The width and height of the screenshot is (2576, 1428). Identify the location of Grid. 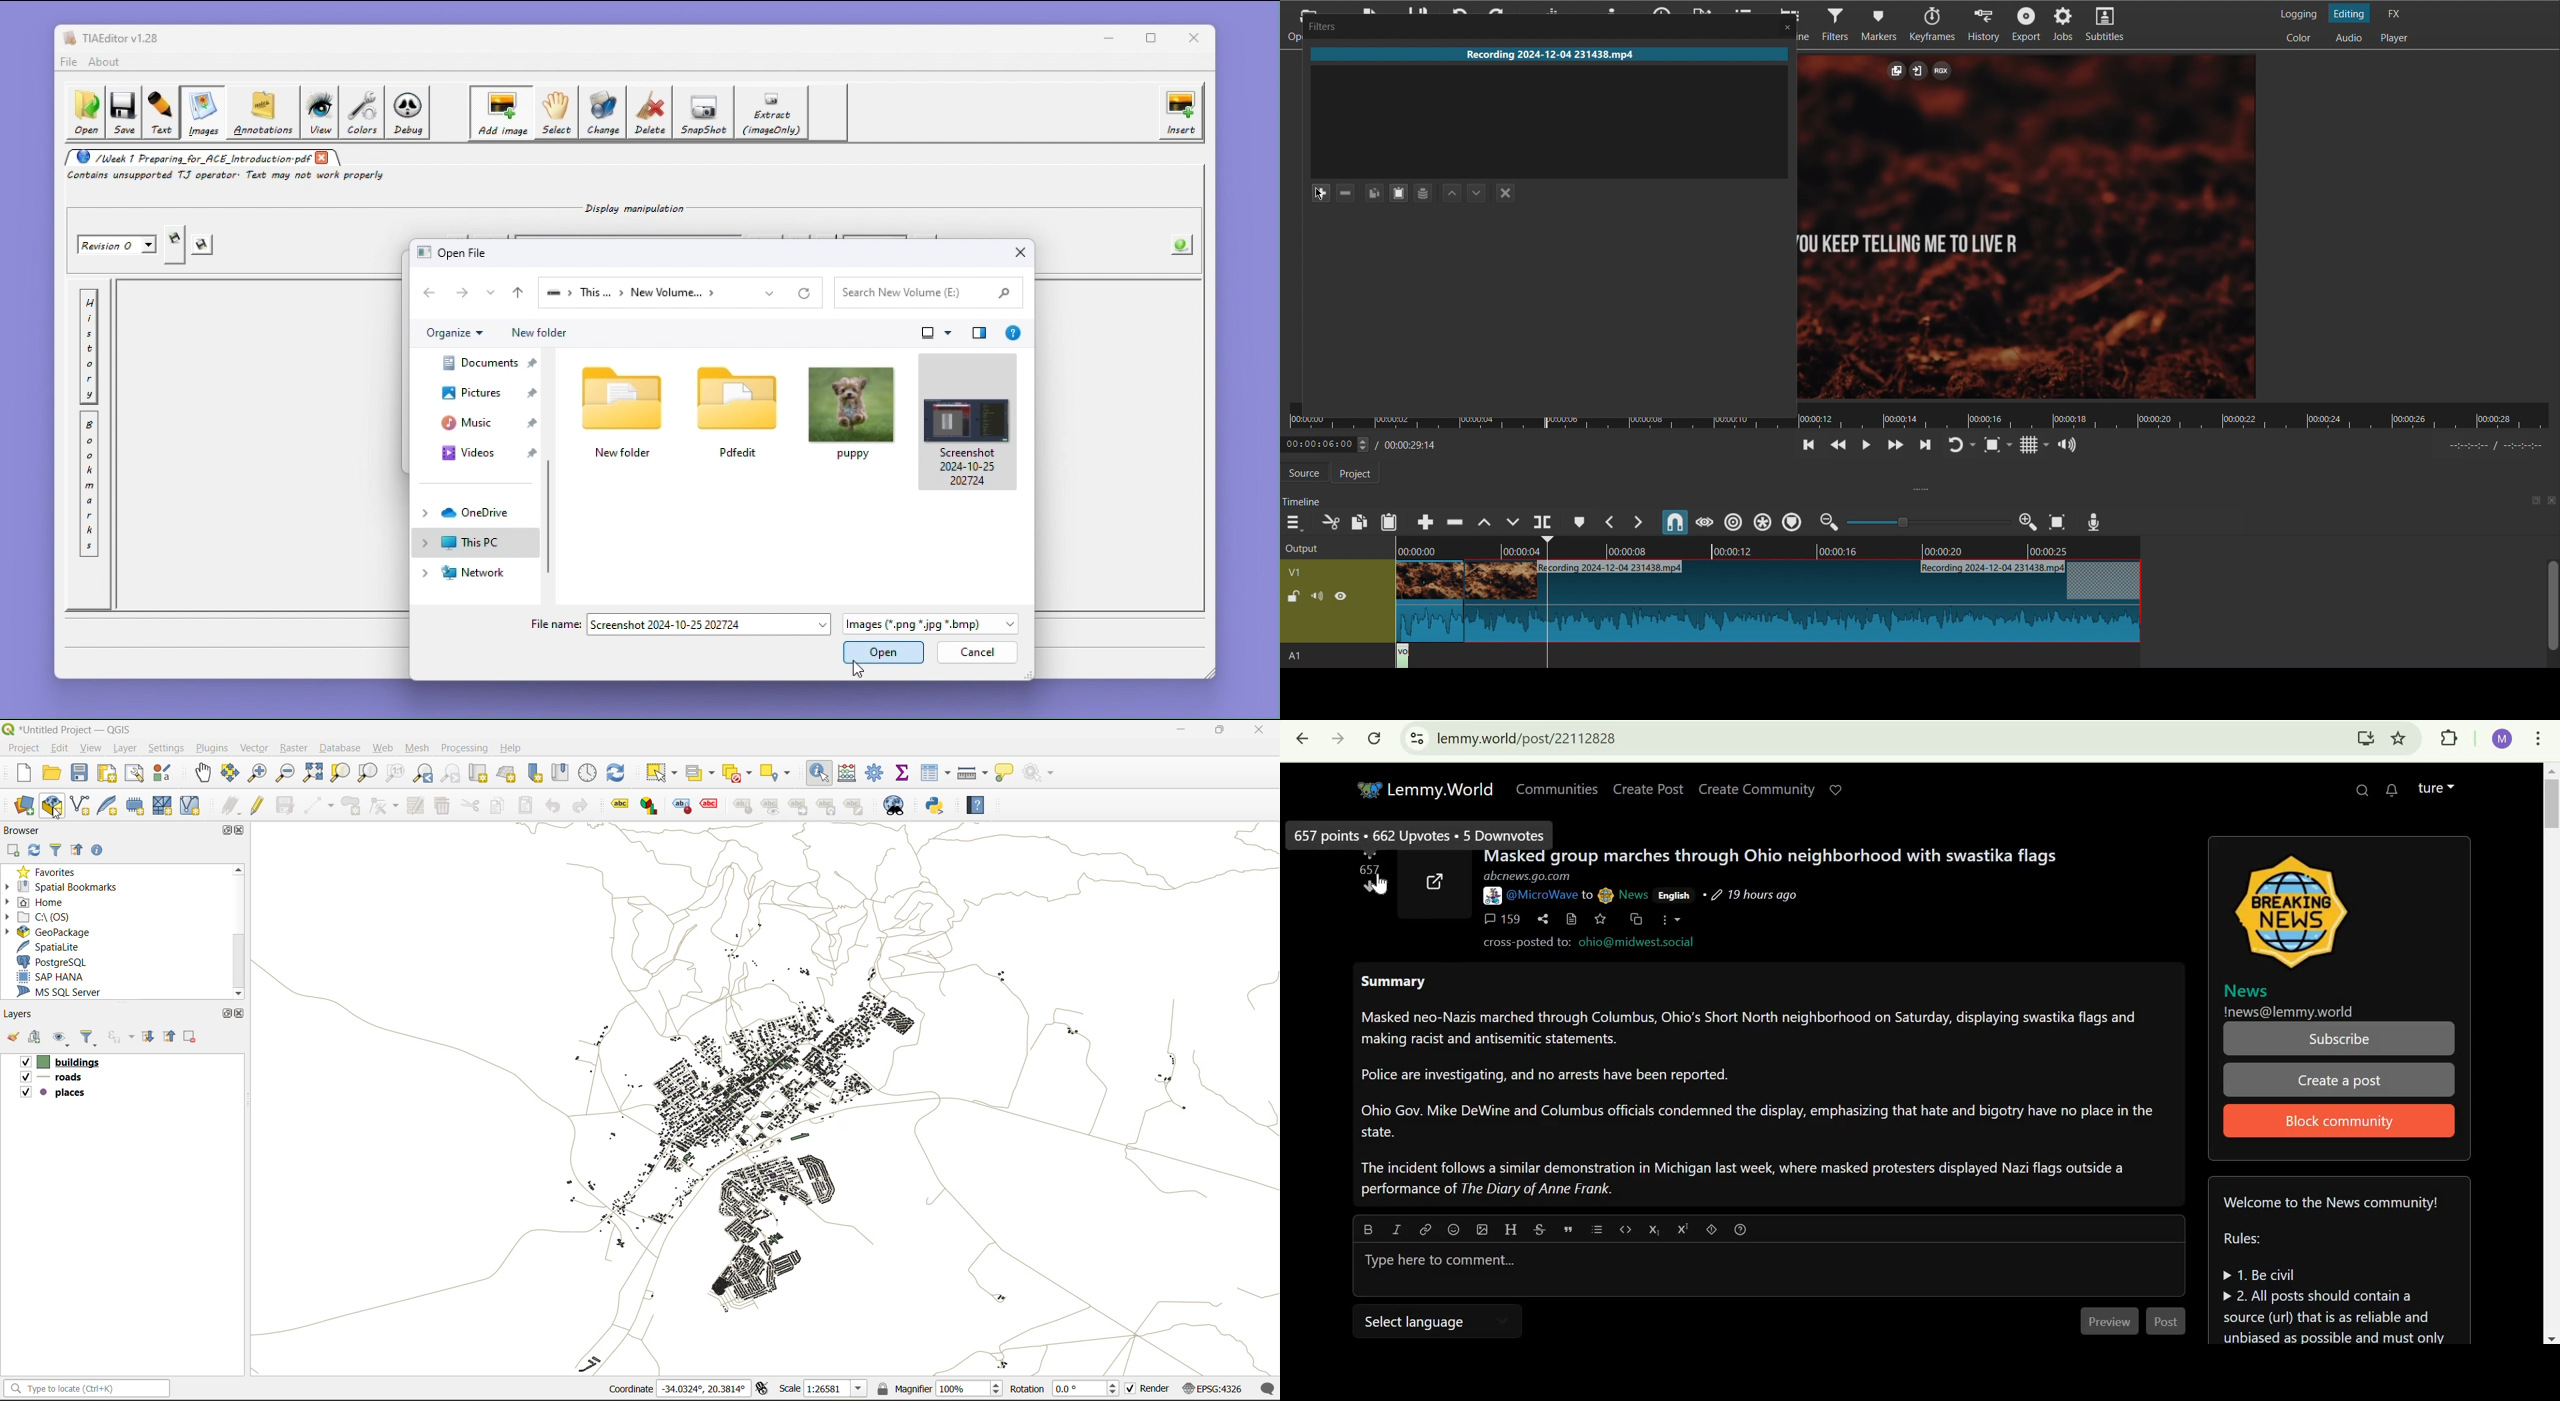
(2034, 446).